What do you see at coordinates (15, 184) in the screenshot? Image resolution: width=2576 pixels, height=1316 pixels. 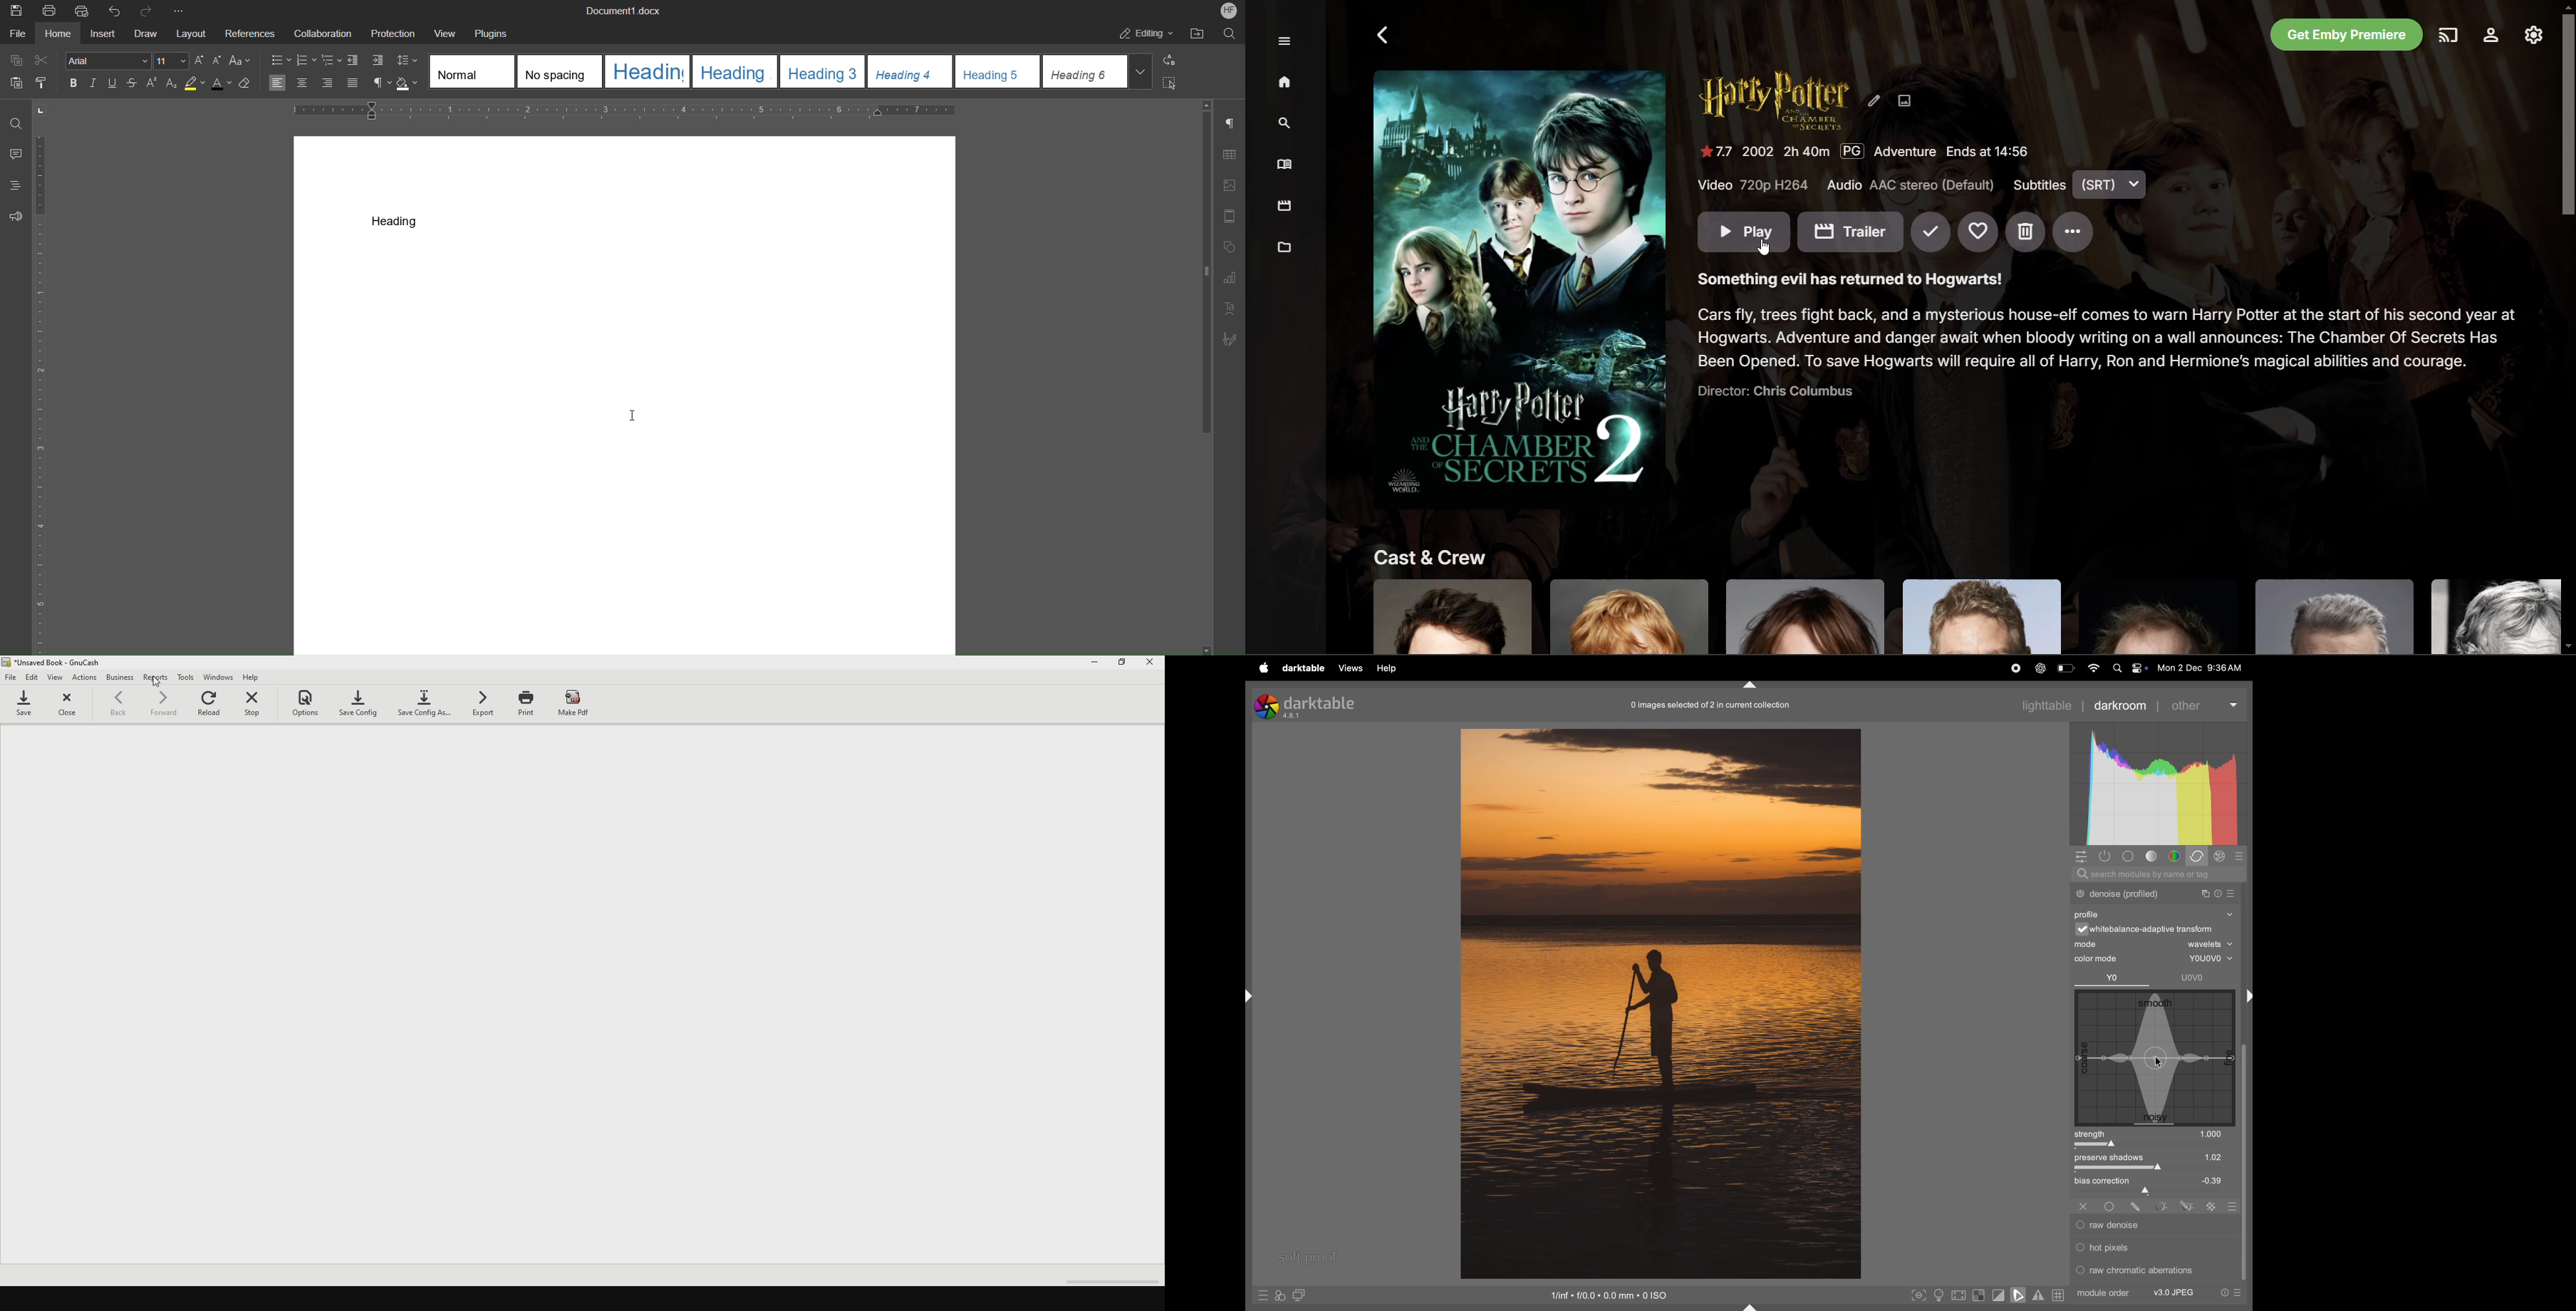 I see `Headings` at bounding box center [15, 184].